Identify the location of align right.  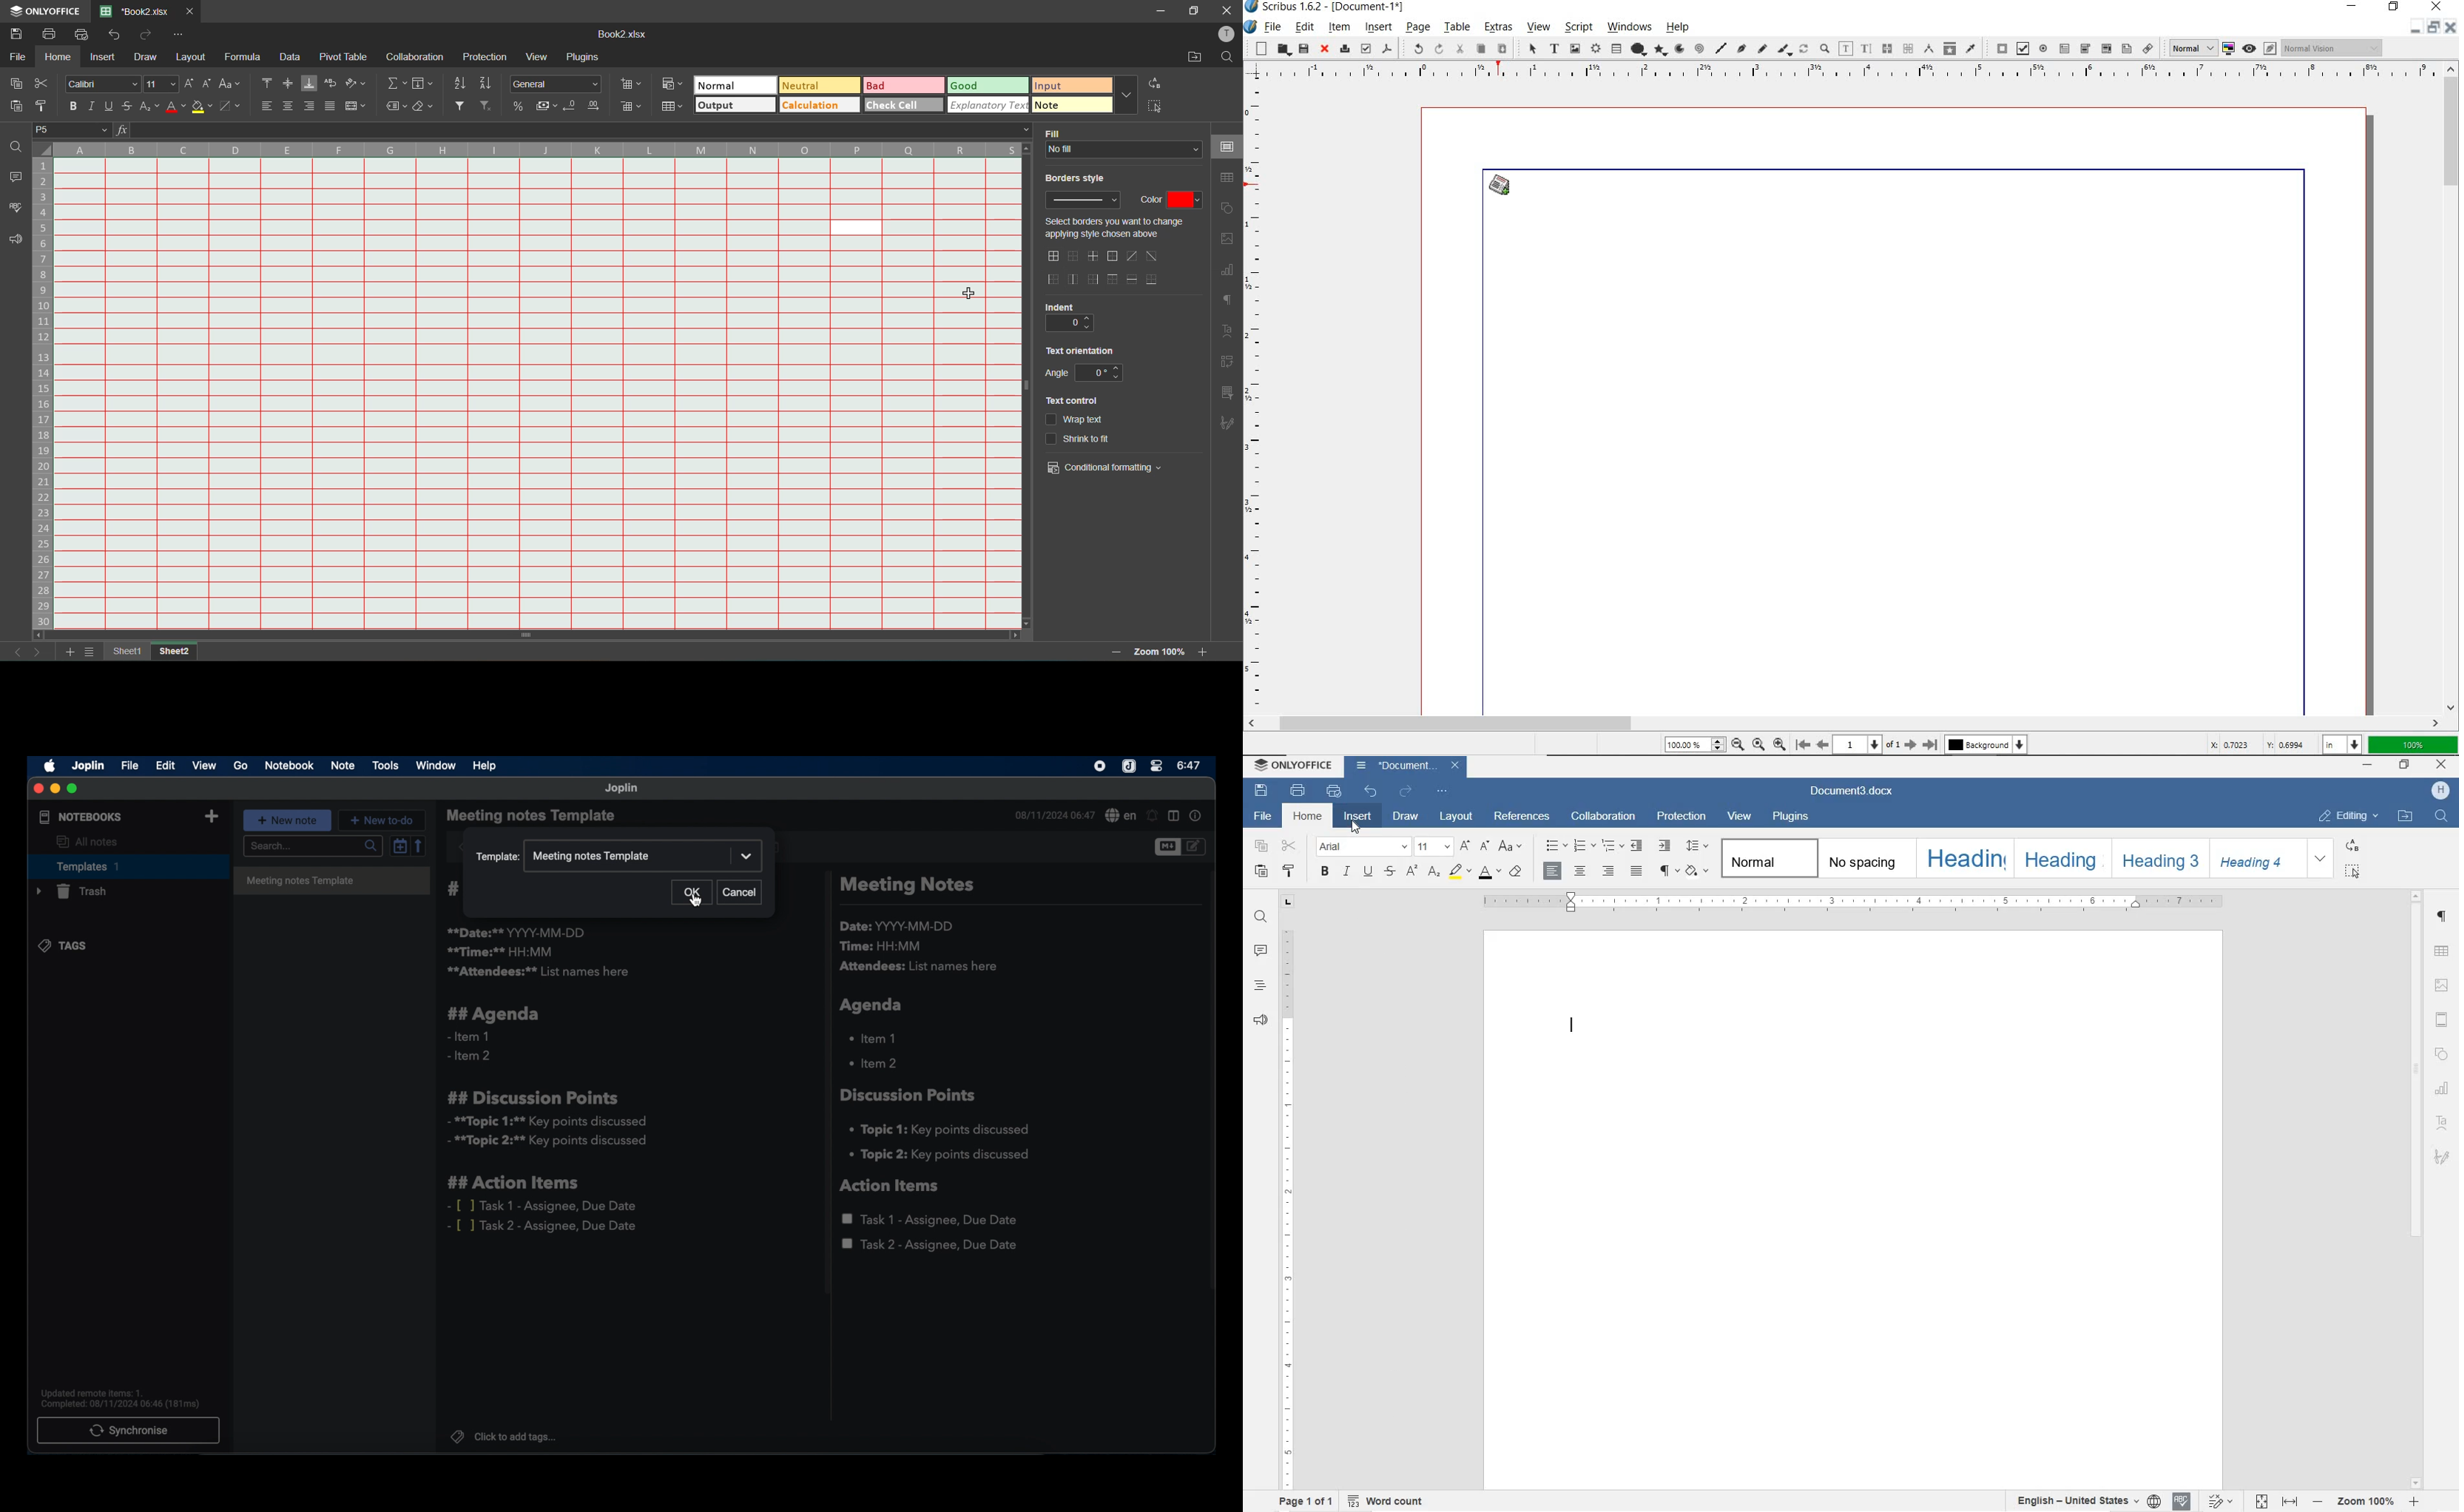
(313, 107).